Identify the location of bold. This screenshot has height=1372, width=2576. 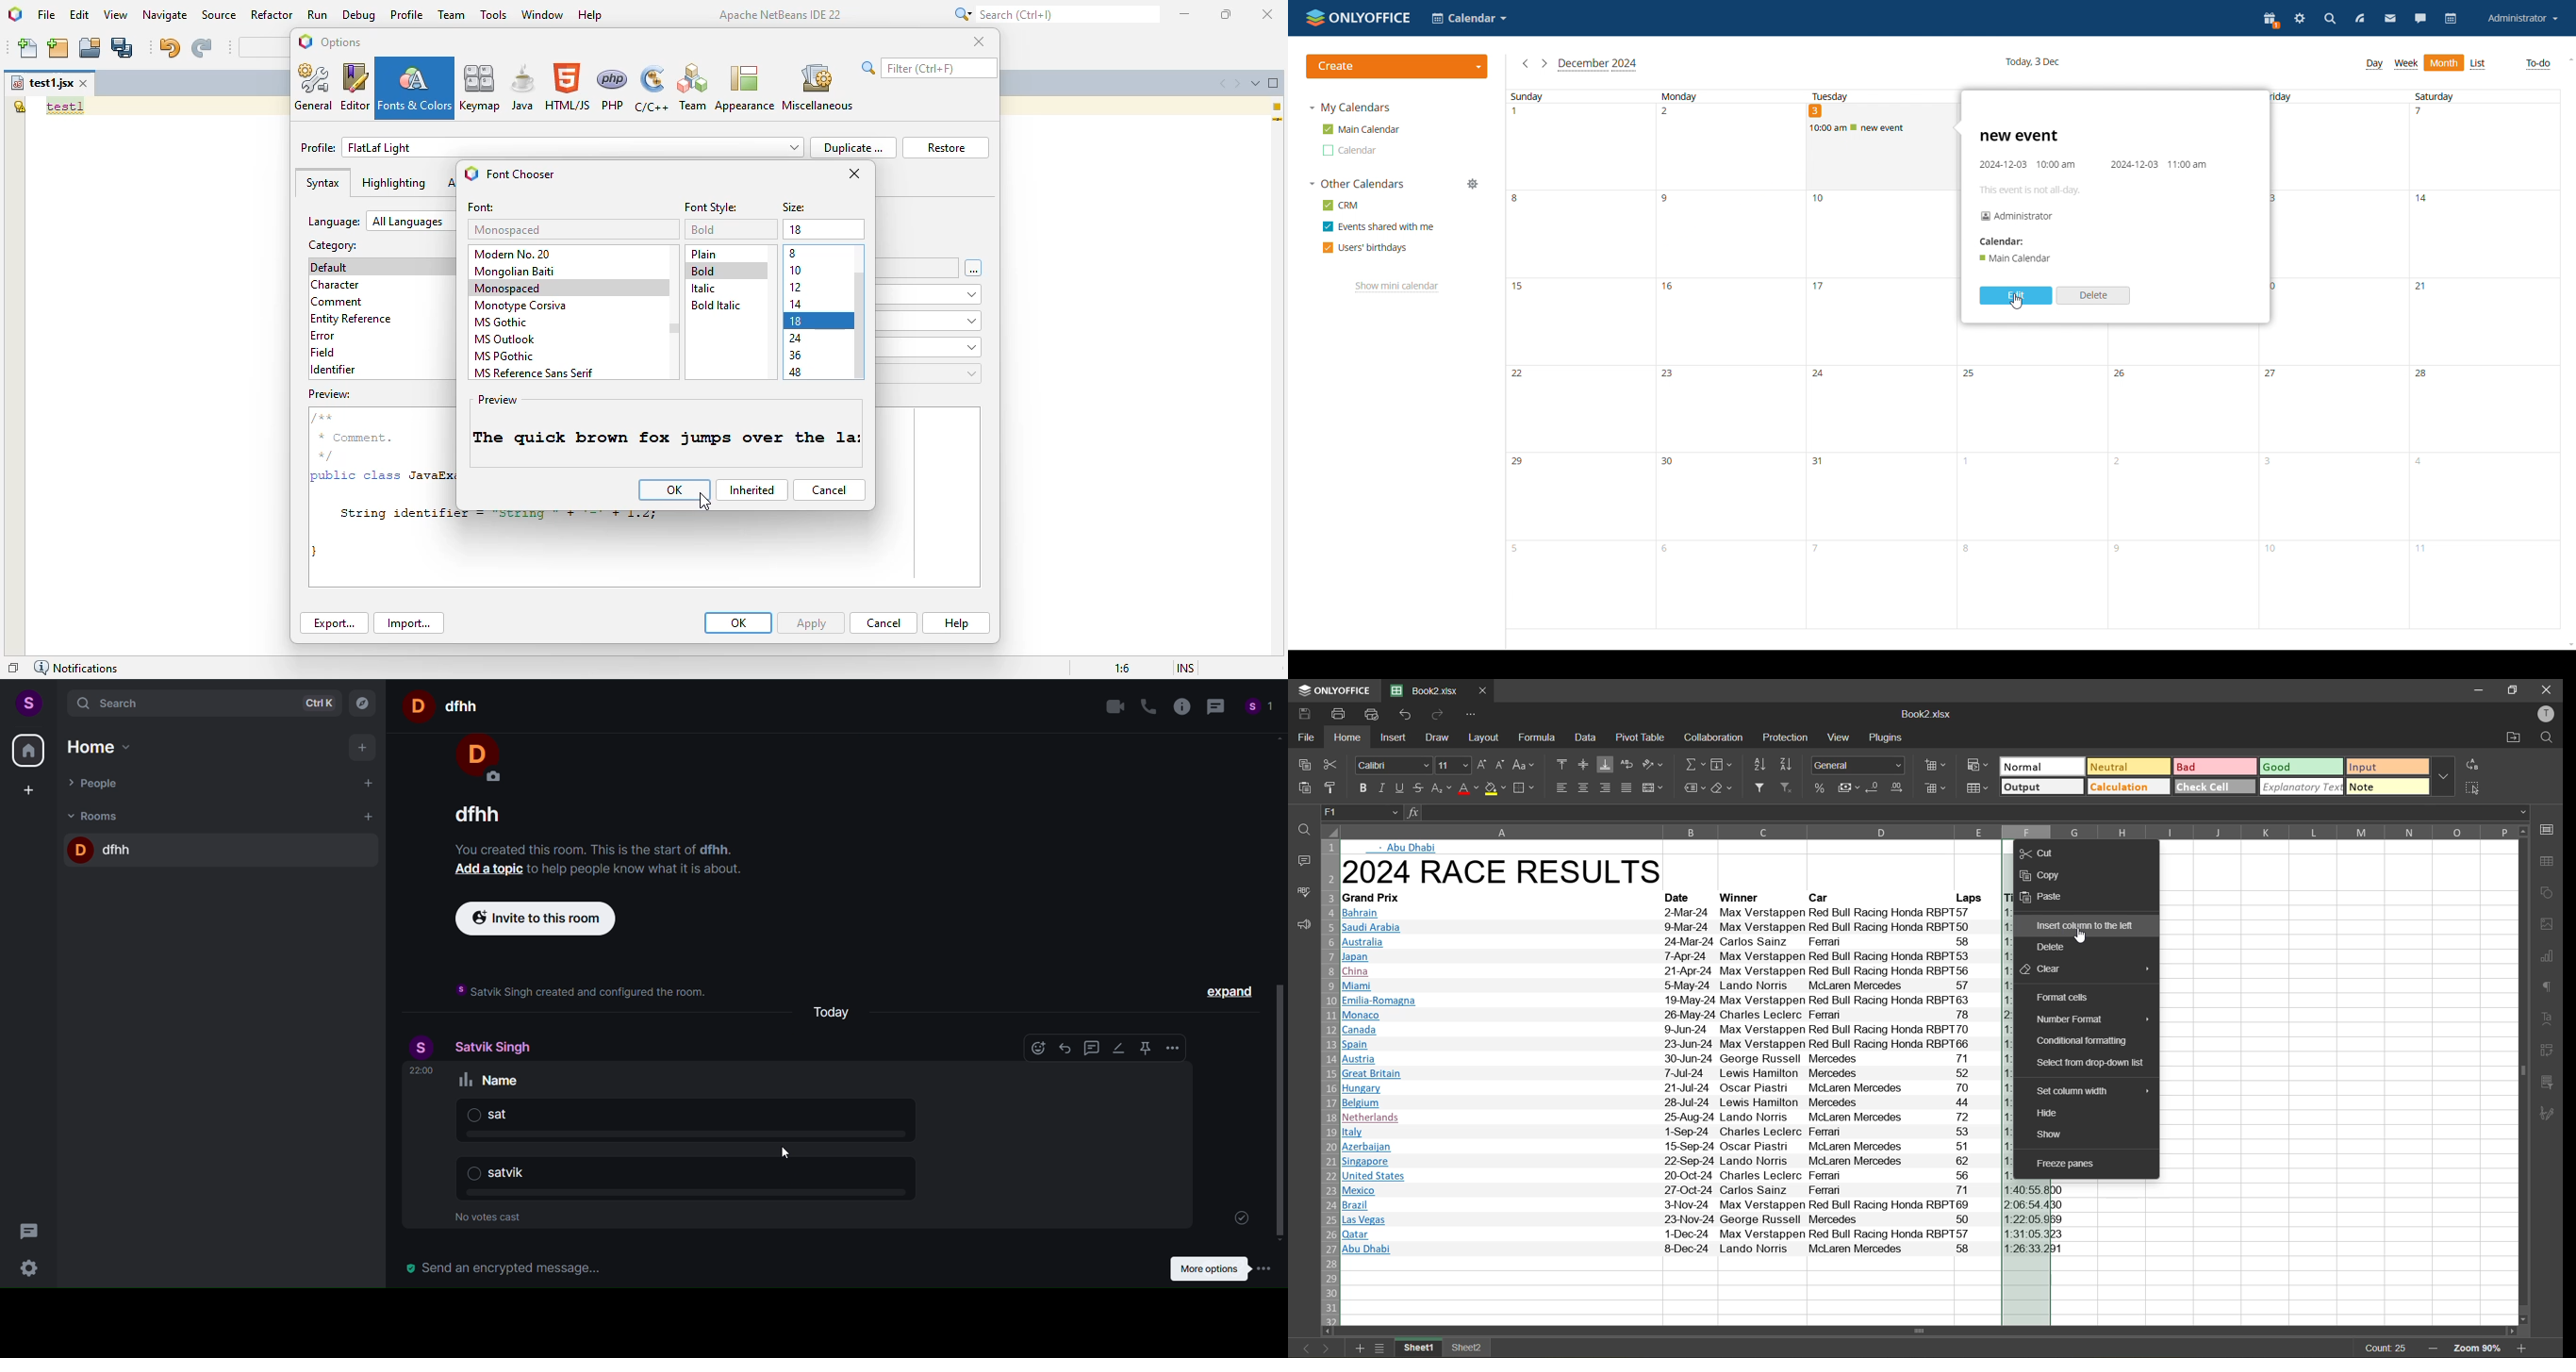
(1360, 787).